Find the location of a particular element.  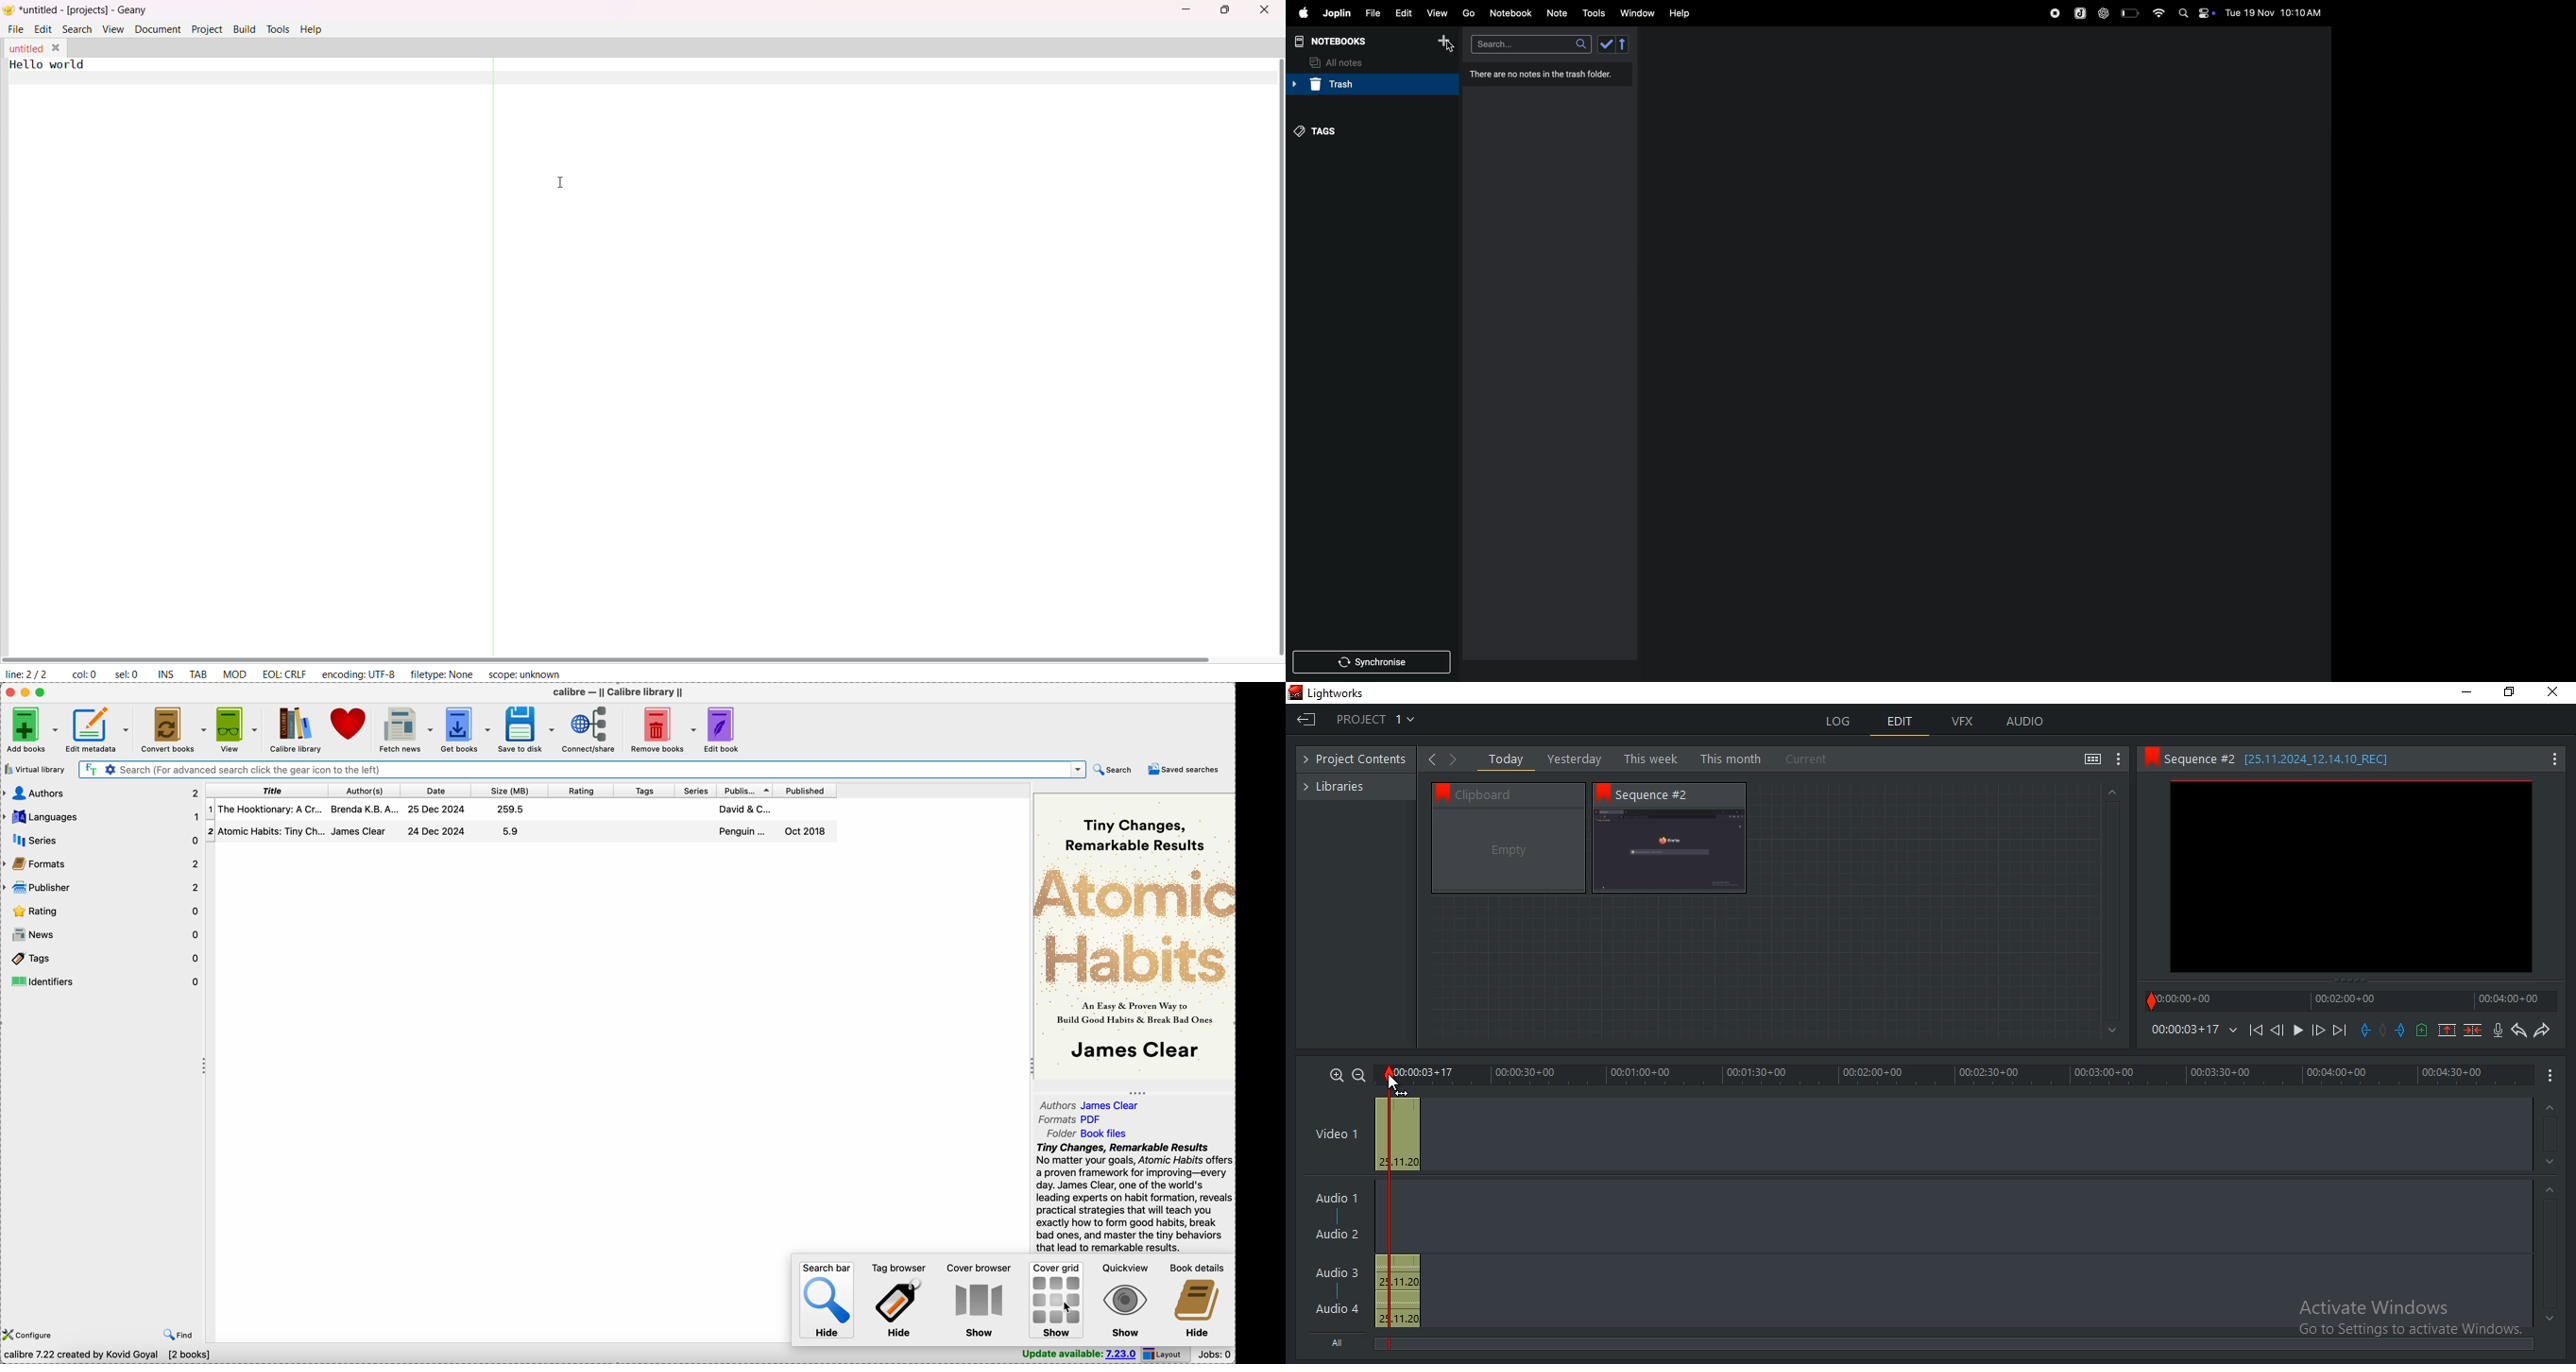

all notes is located at coordinates (1343, 61).